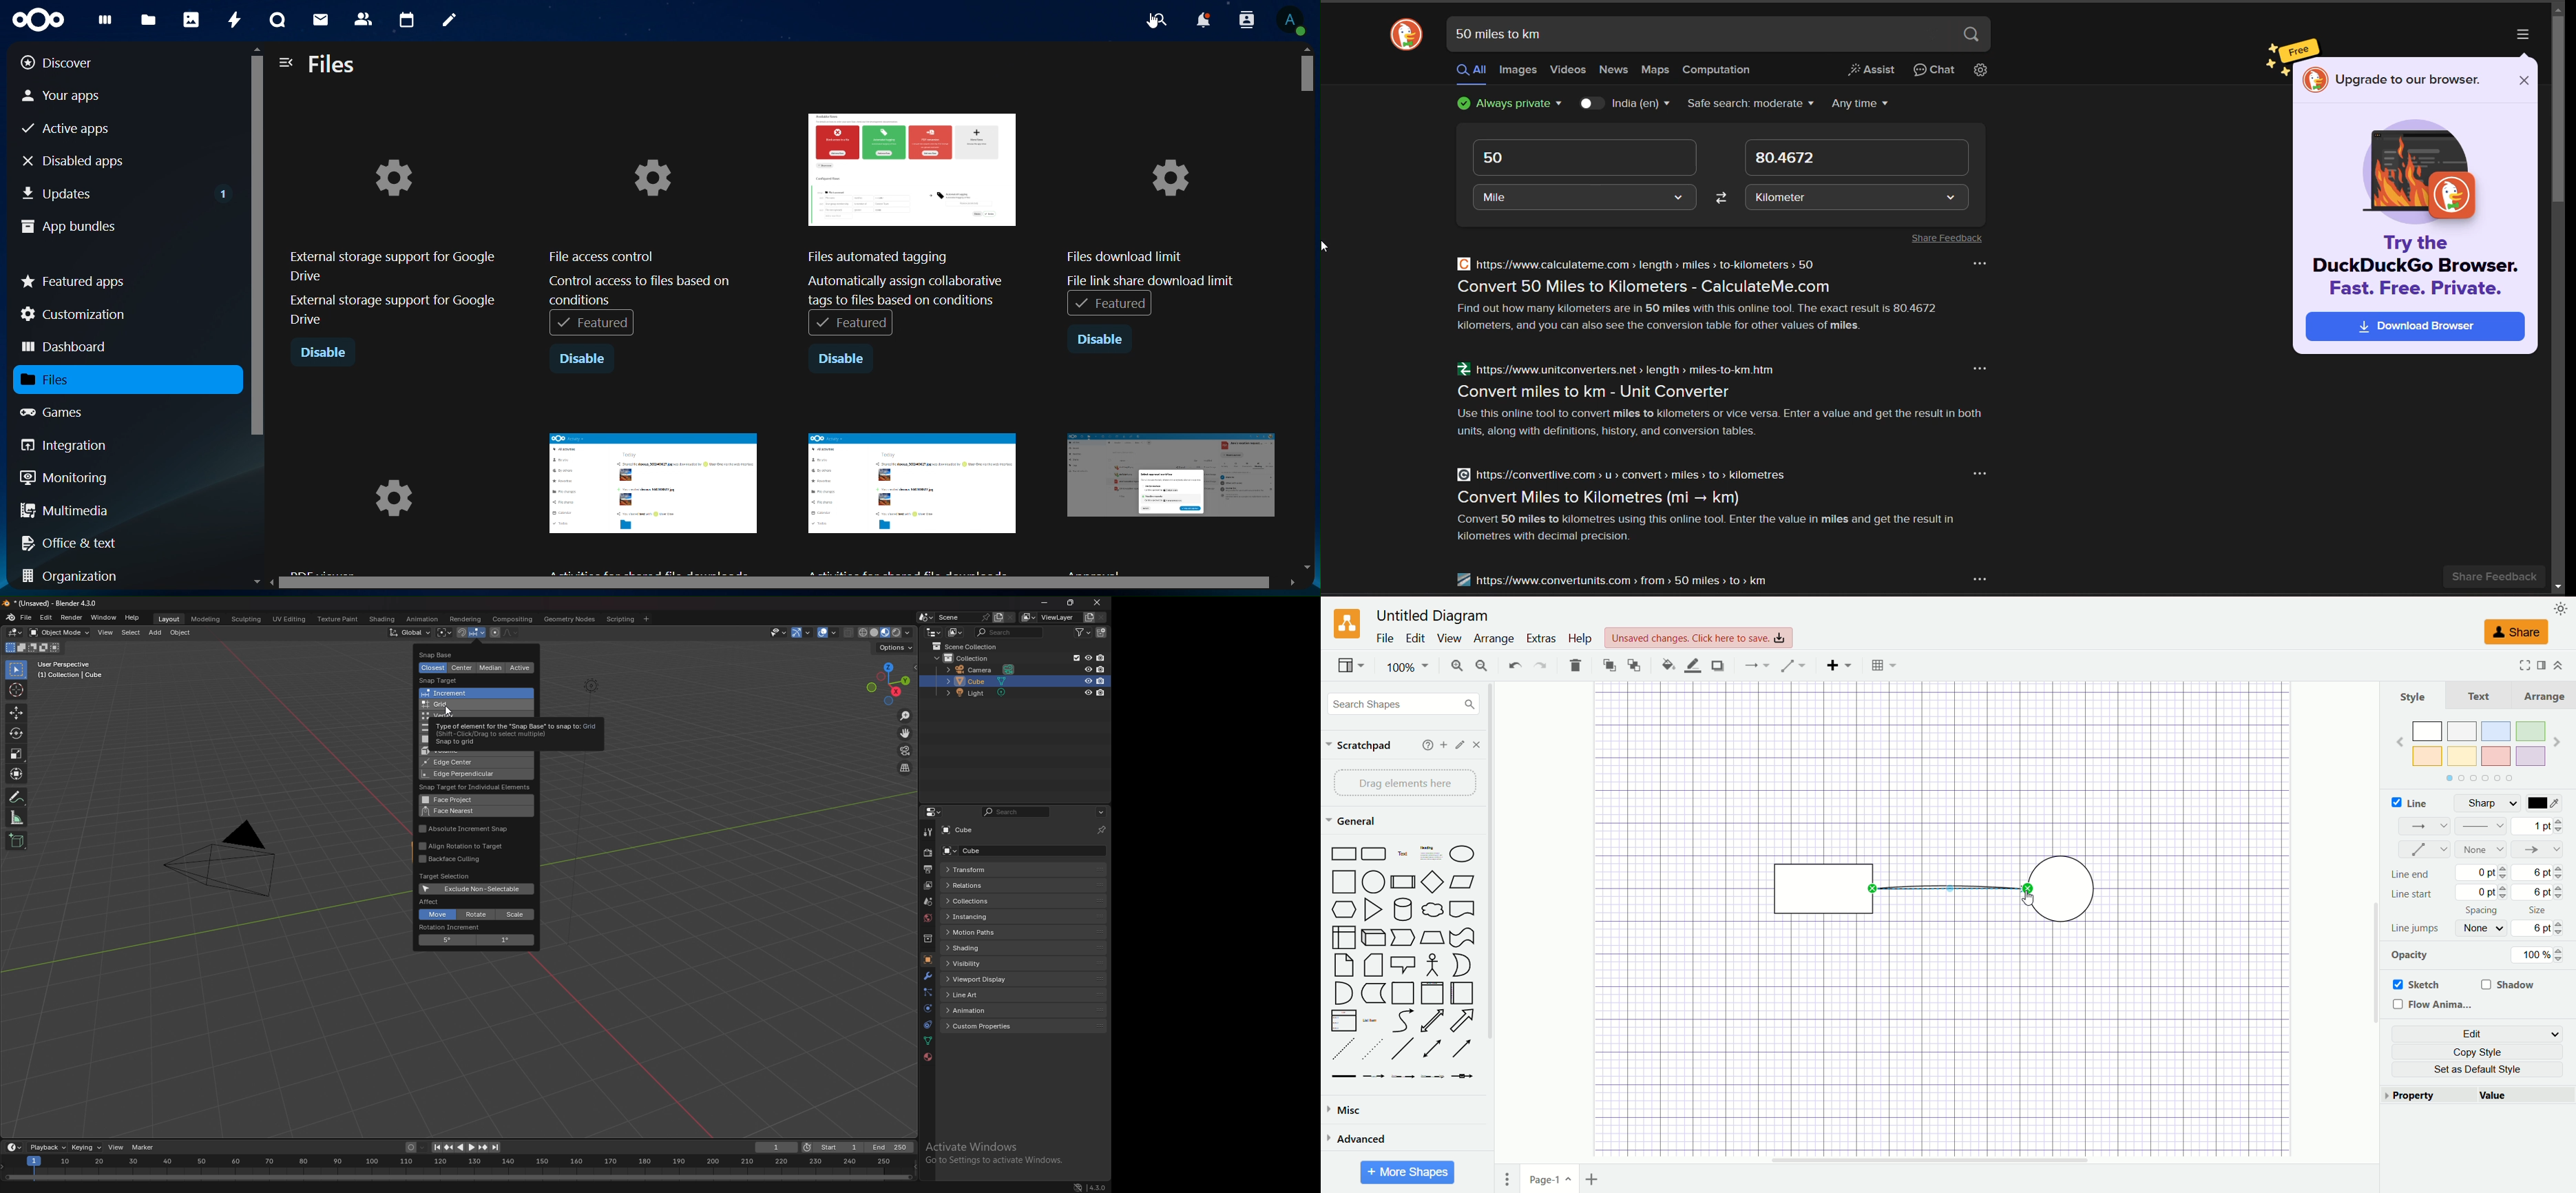 Image resolution: width=2576 pixels, height=1204 pixels. Describe the element at coordinates (1404, 1022) in the screenshot. I see `Curved Arrow` at that location.